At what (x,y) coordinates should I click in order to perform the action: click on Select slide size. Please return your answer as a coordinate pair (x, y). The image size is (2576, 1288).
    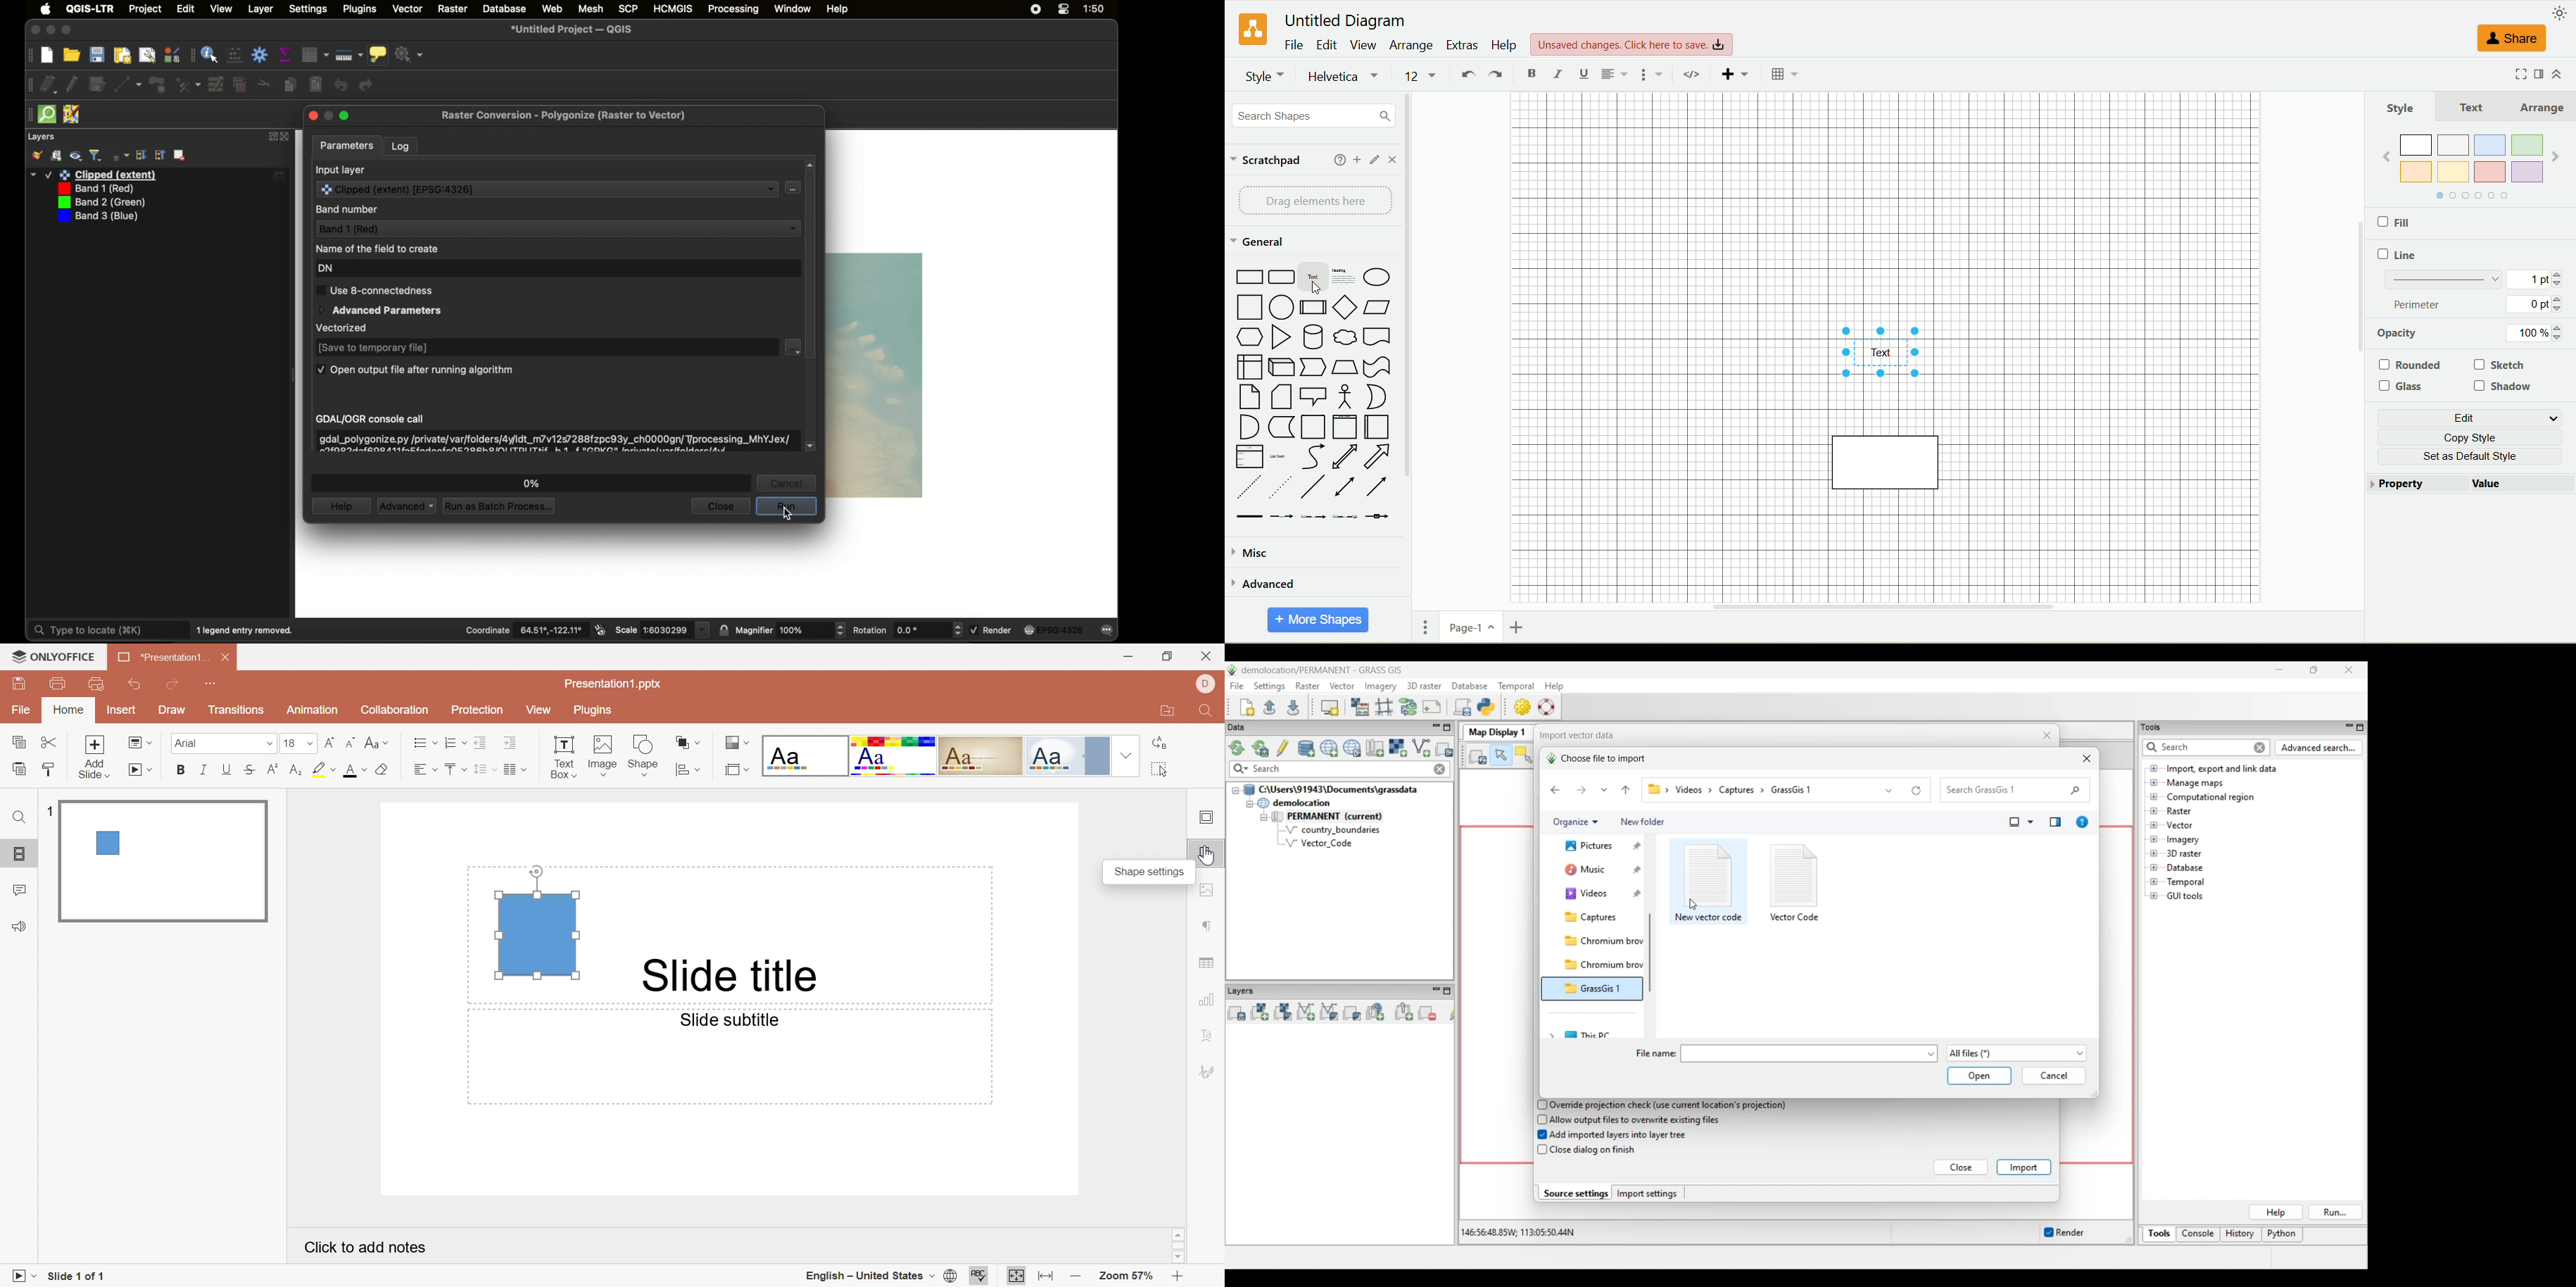
    Looking at the image, I should click on (736, 771).